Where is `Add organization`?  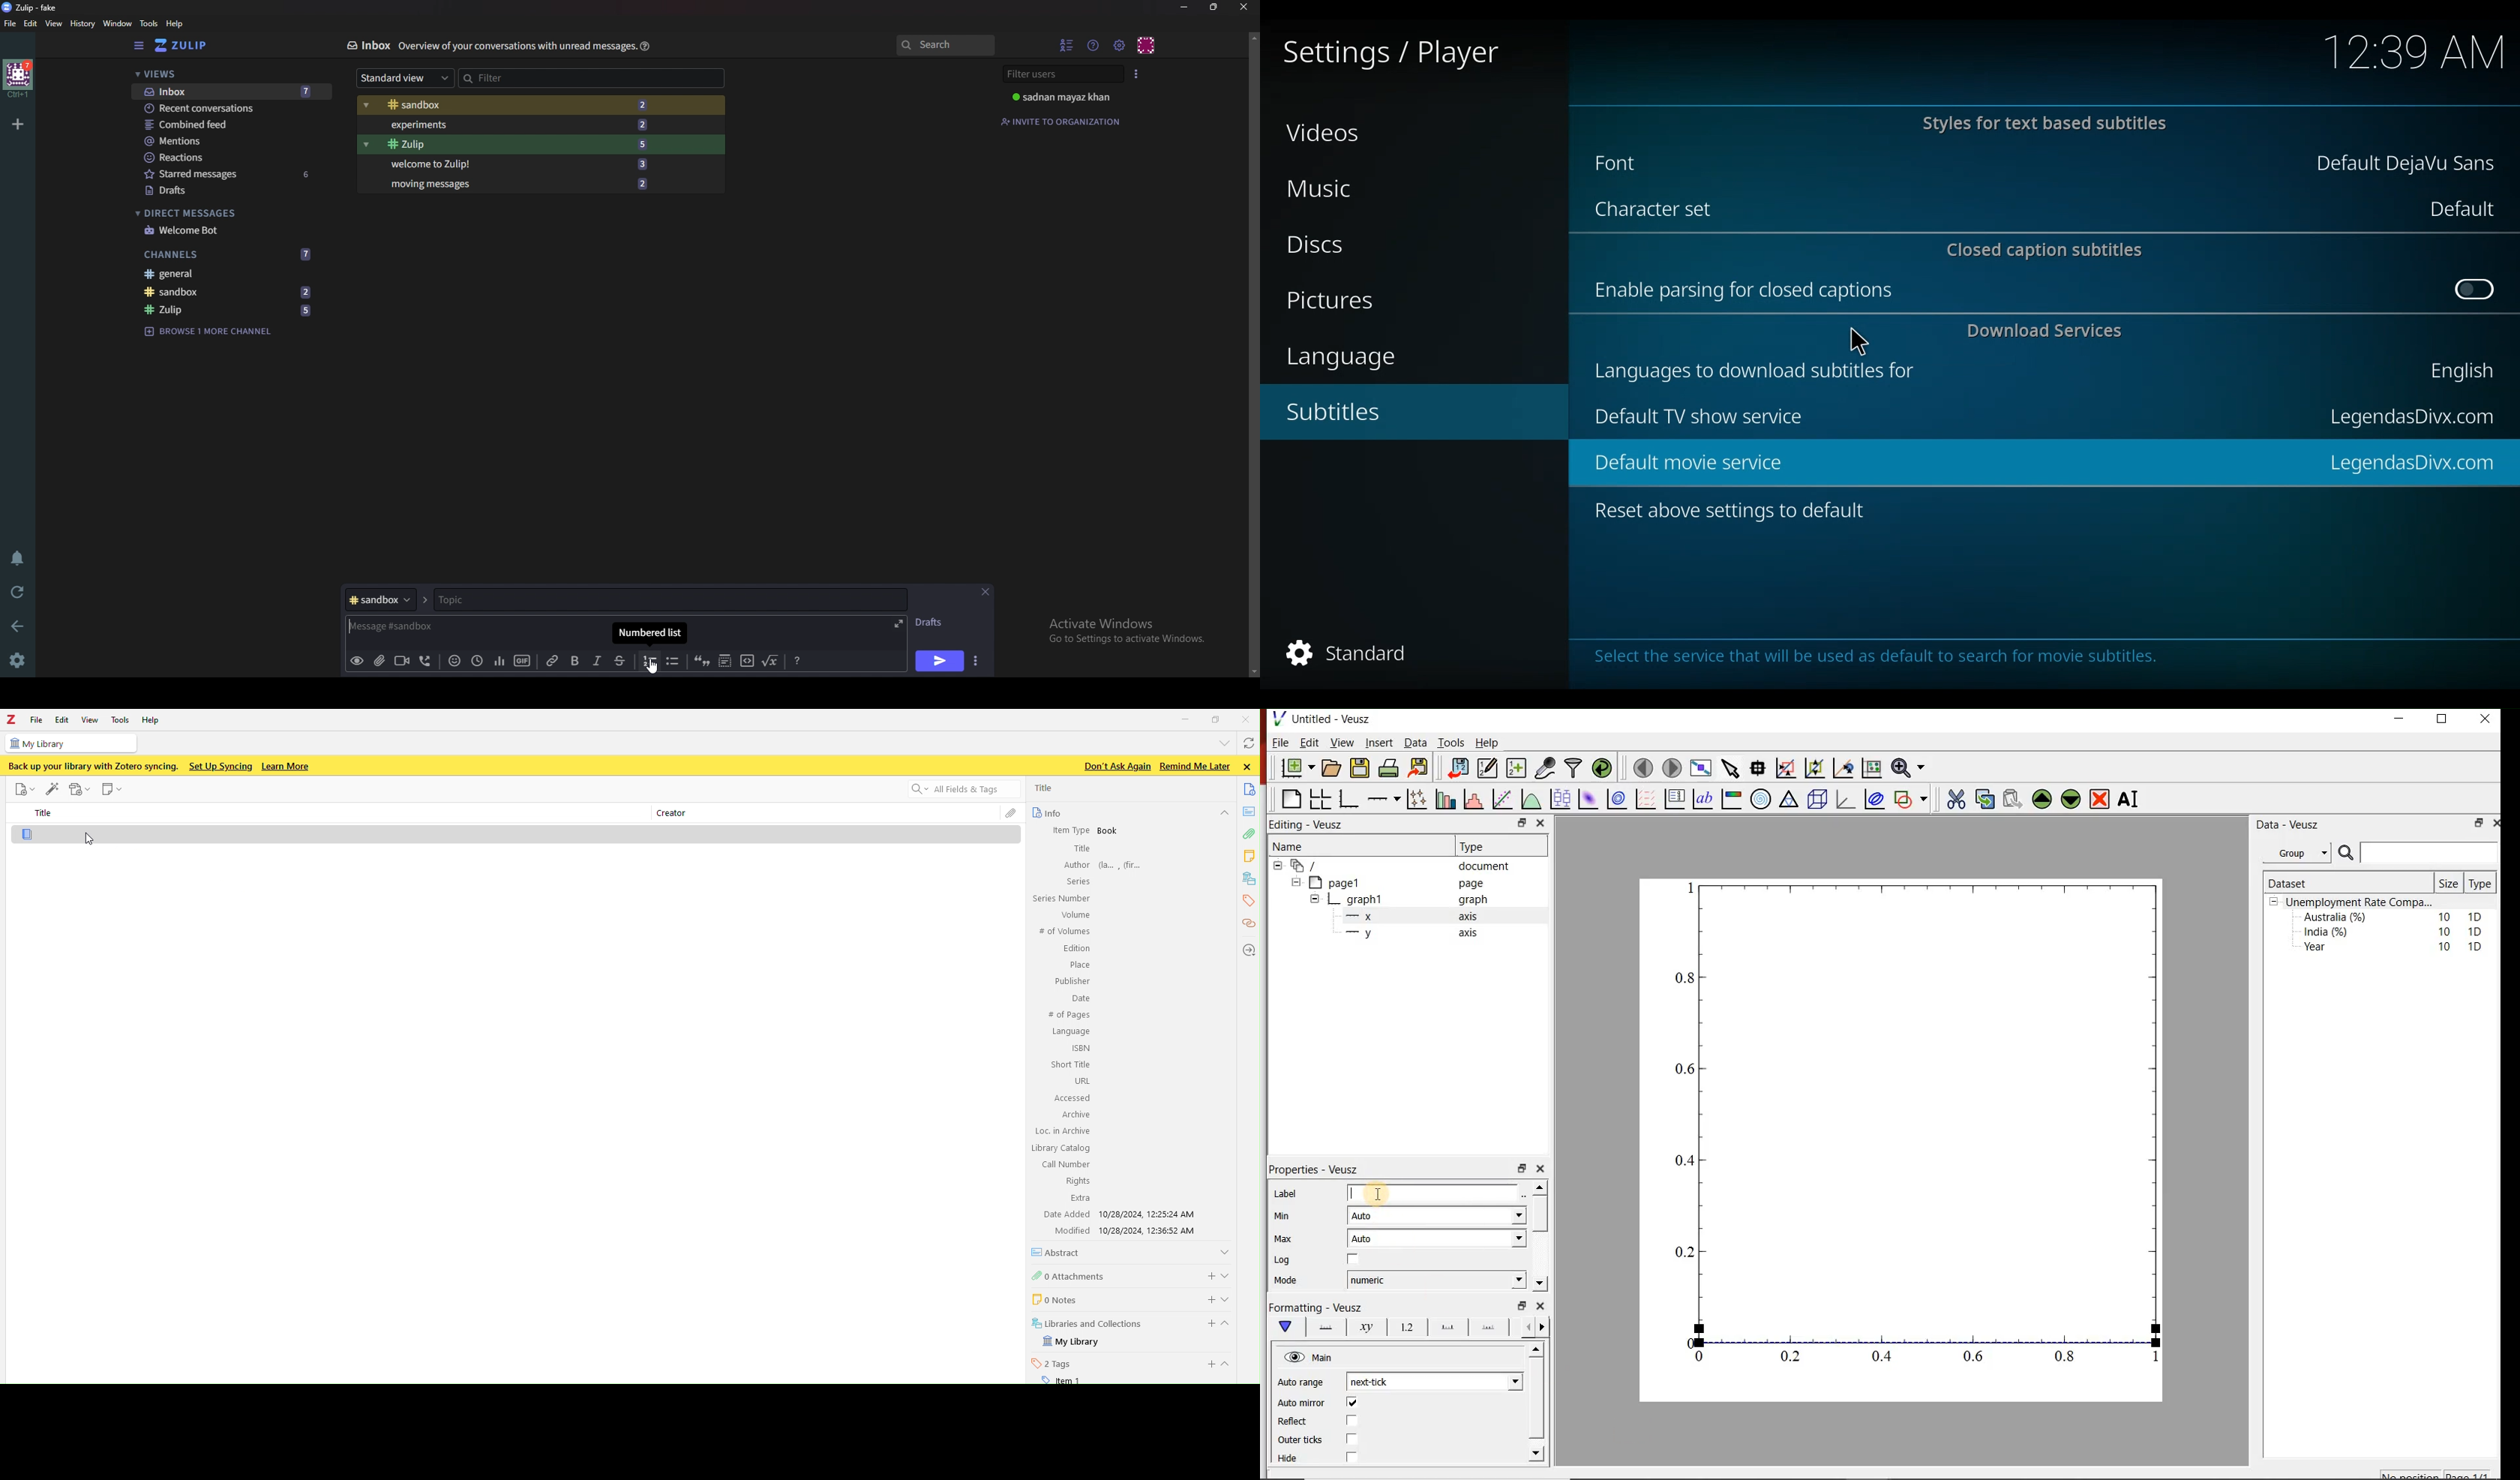 Add organization is located at coordinates (19, 122).